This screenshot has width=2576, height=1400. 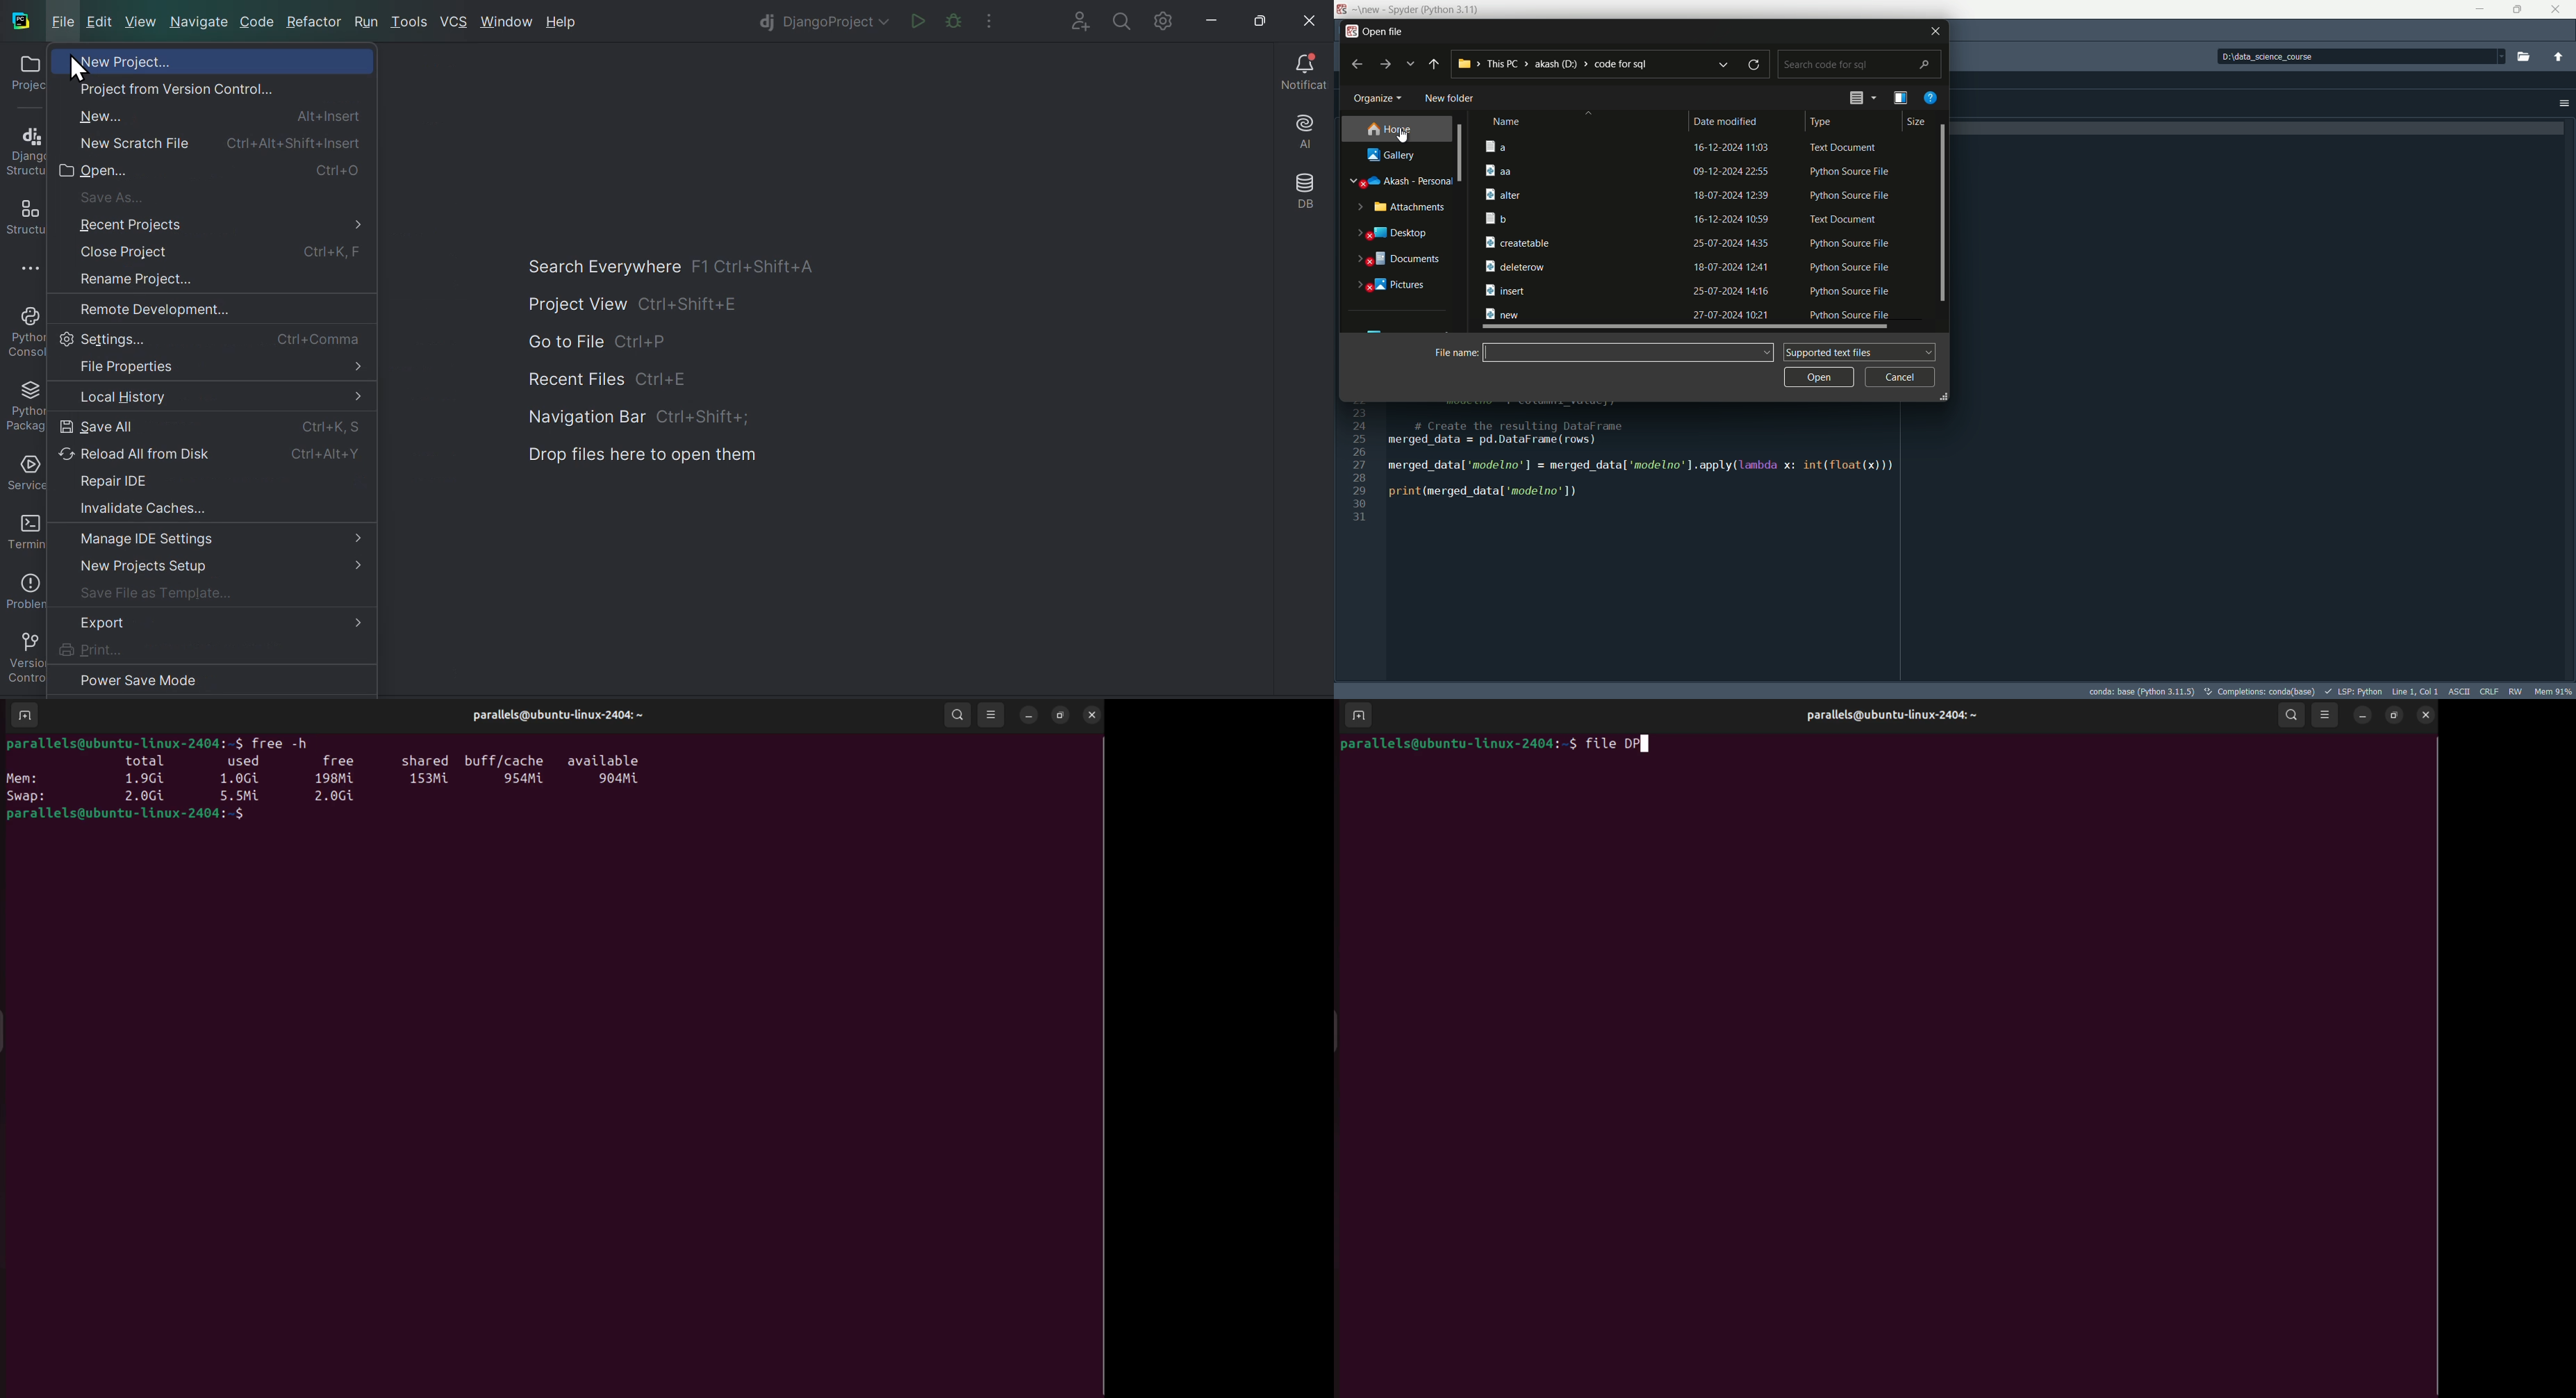 What do you see at coordinates (1404, 287) in the screenshot?
I see `pictures` at bounding box center [1404, 287].